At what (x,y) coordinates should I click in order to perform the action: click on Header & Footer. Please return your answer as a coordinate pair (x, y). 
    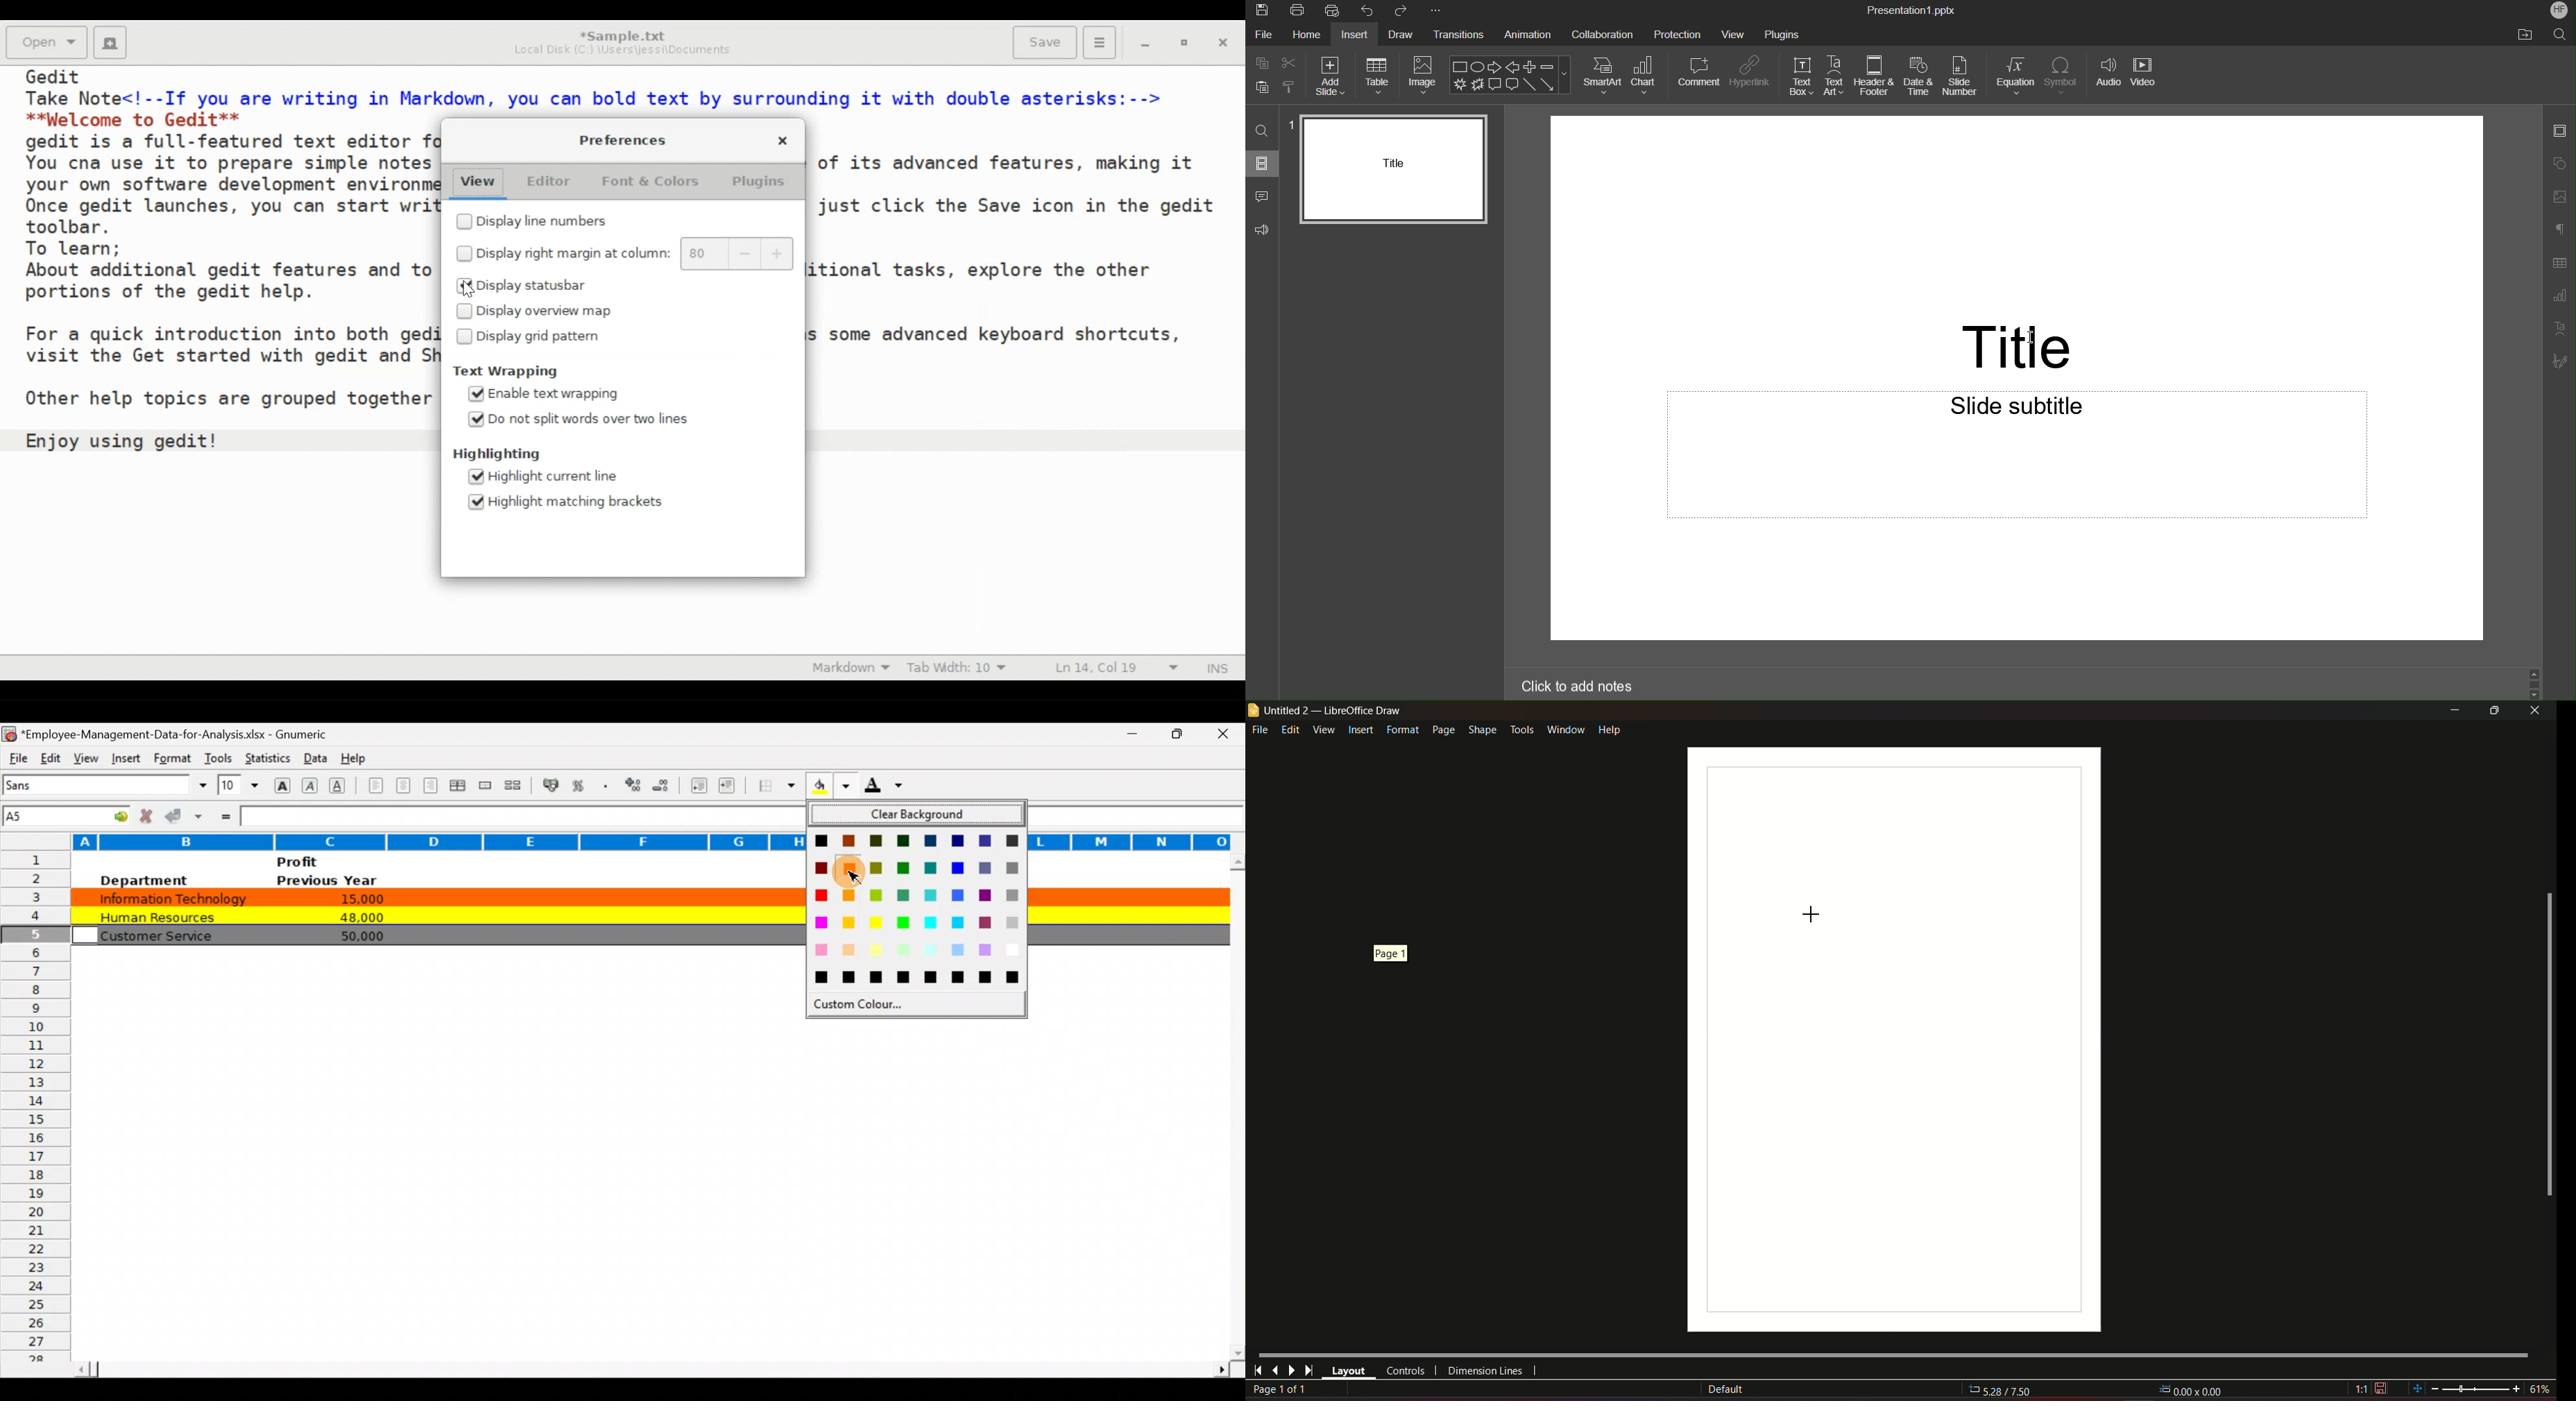
    Looking at the image, I should click on (1873, 76).